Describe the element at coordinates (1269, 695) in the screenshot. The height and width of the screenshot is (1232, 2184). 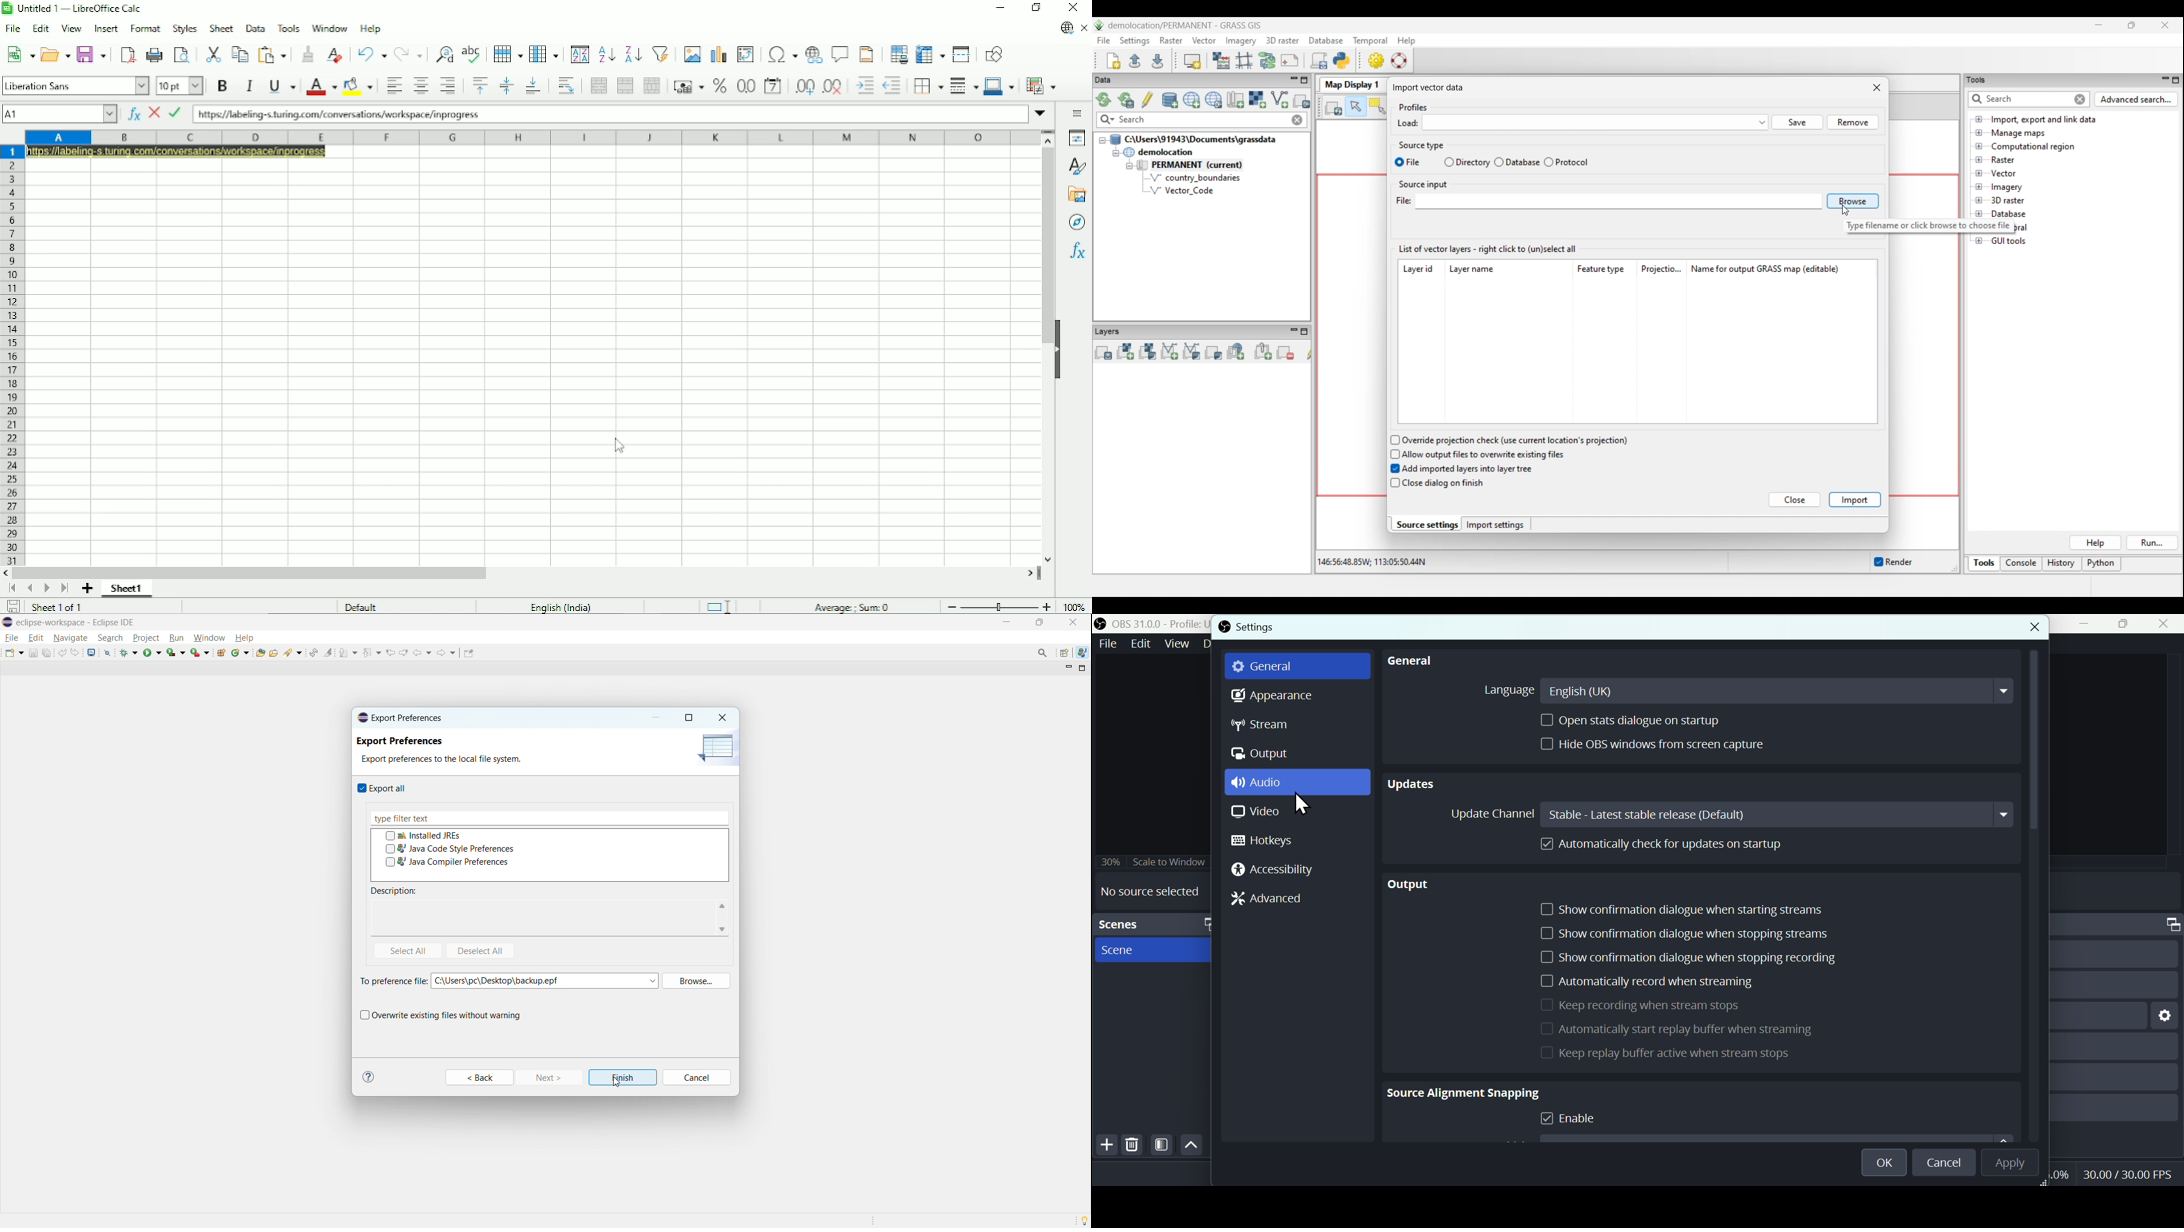
I see `Appearance` at that location.